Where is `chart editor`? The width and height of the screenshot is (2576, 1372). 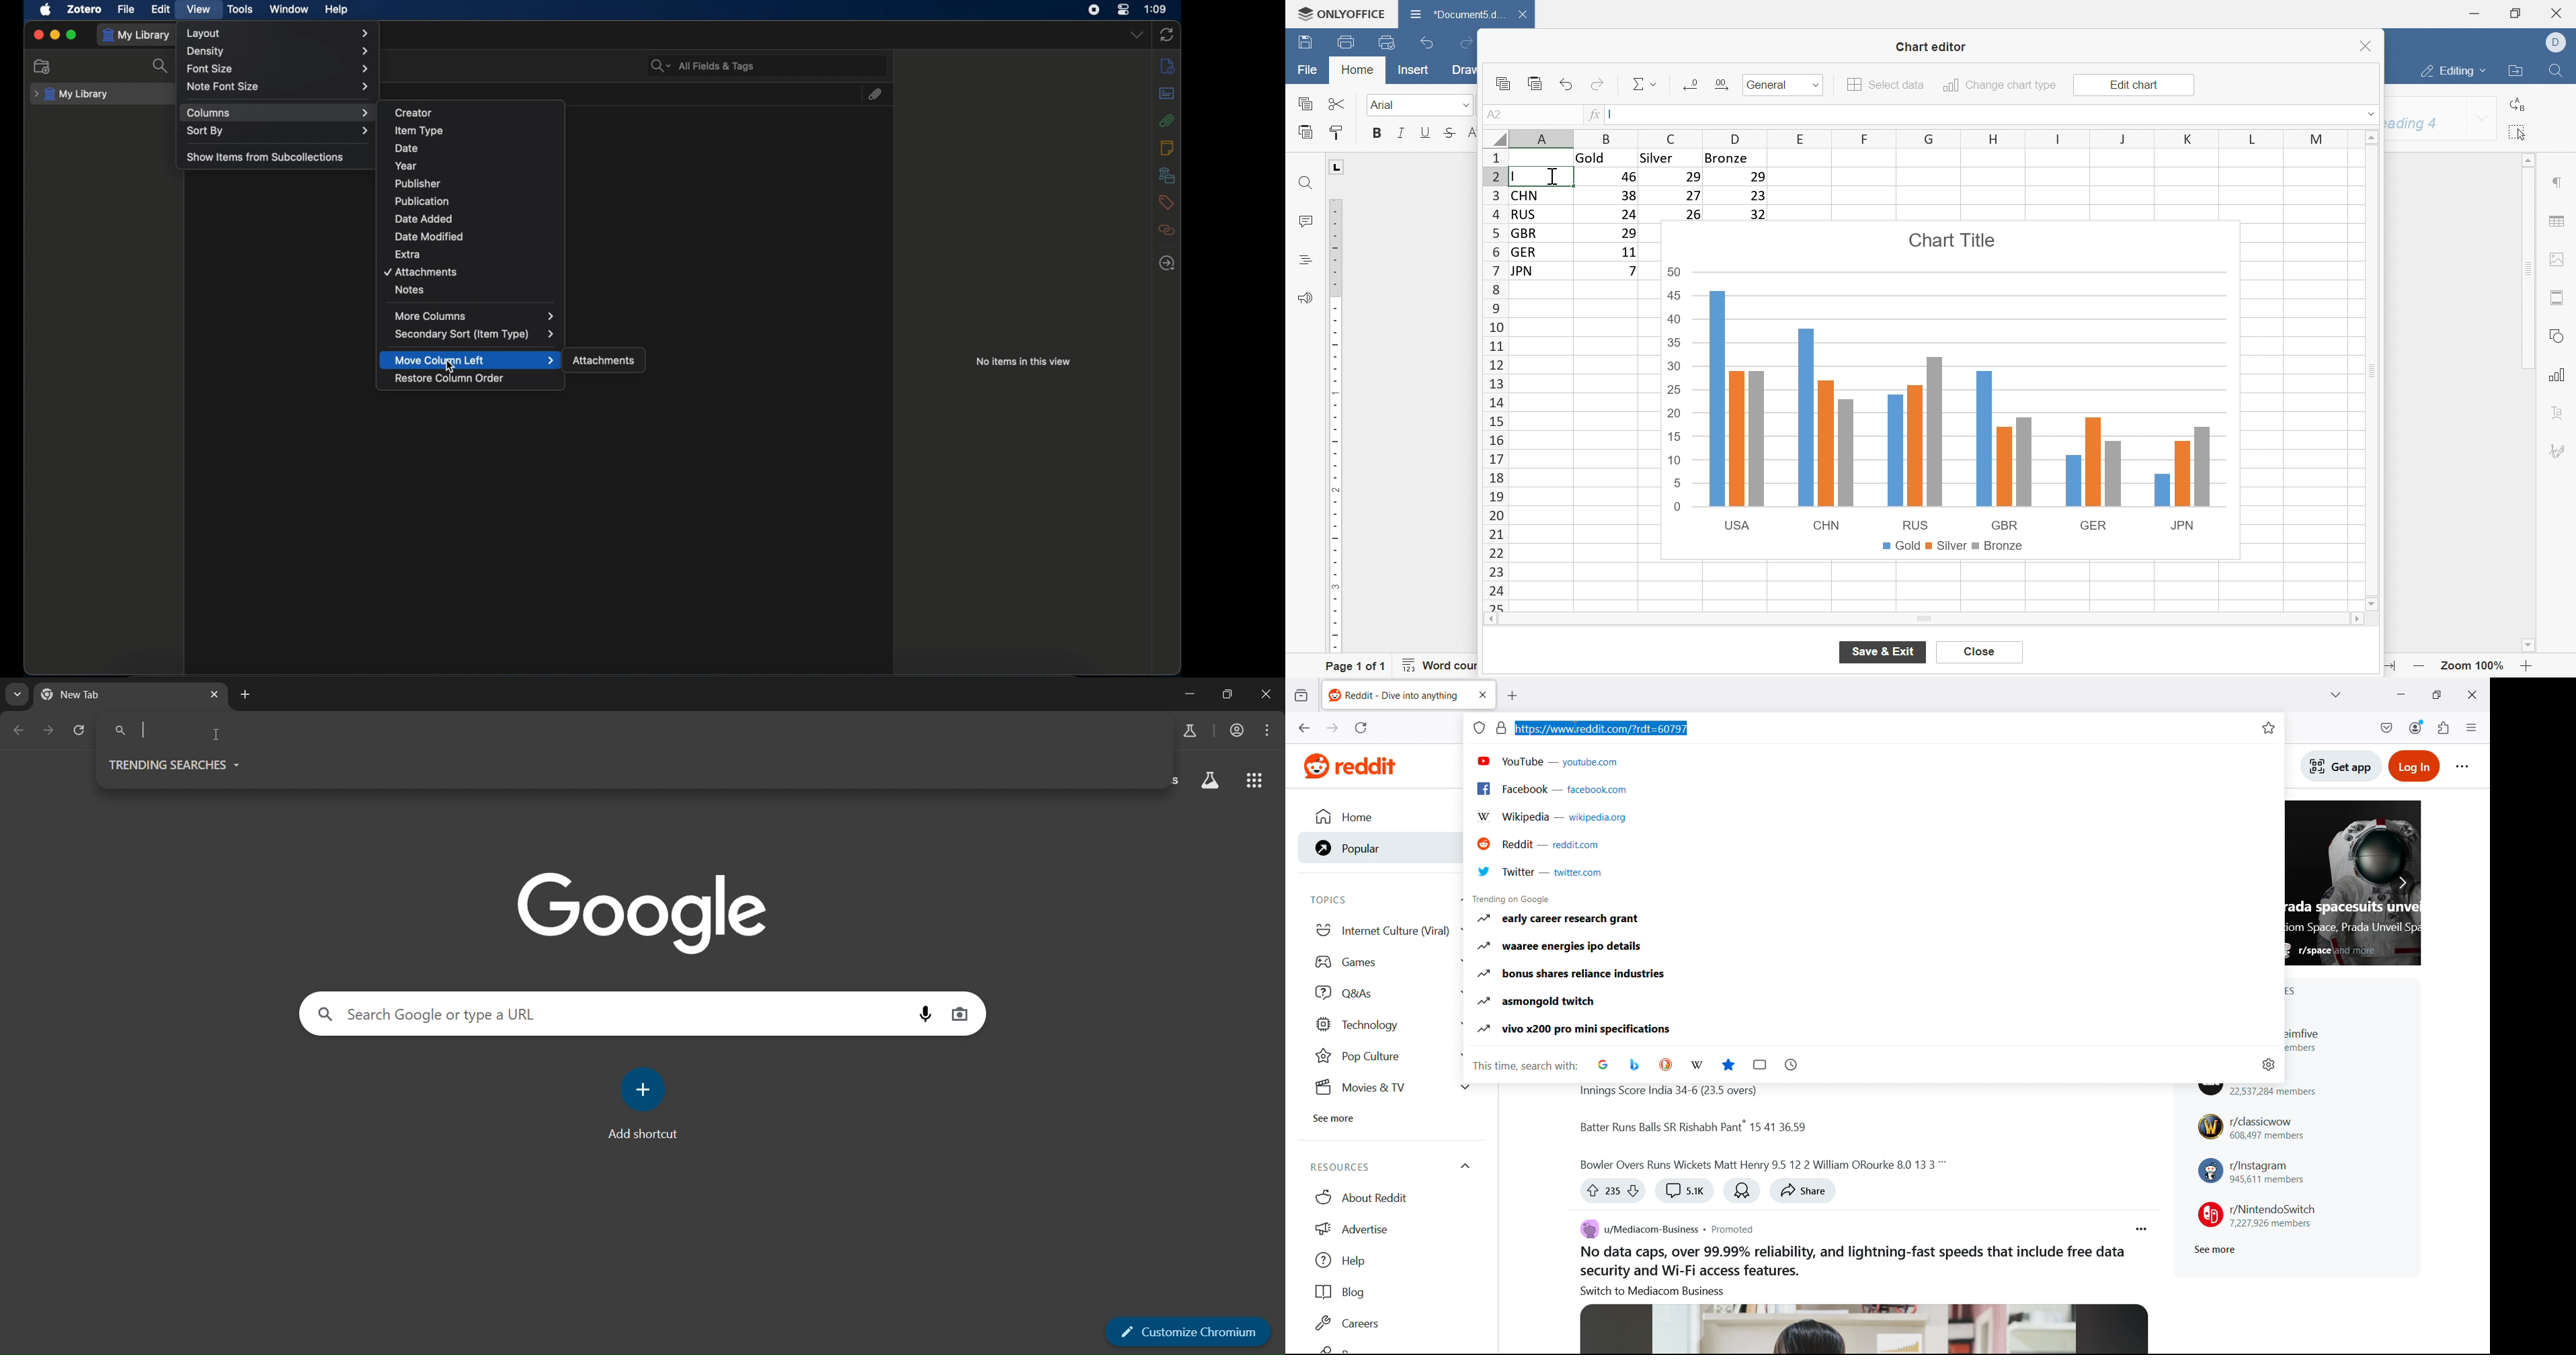
chart editor is located at coordinates (1931, 47).